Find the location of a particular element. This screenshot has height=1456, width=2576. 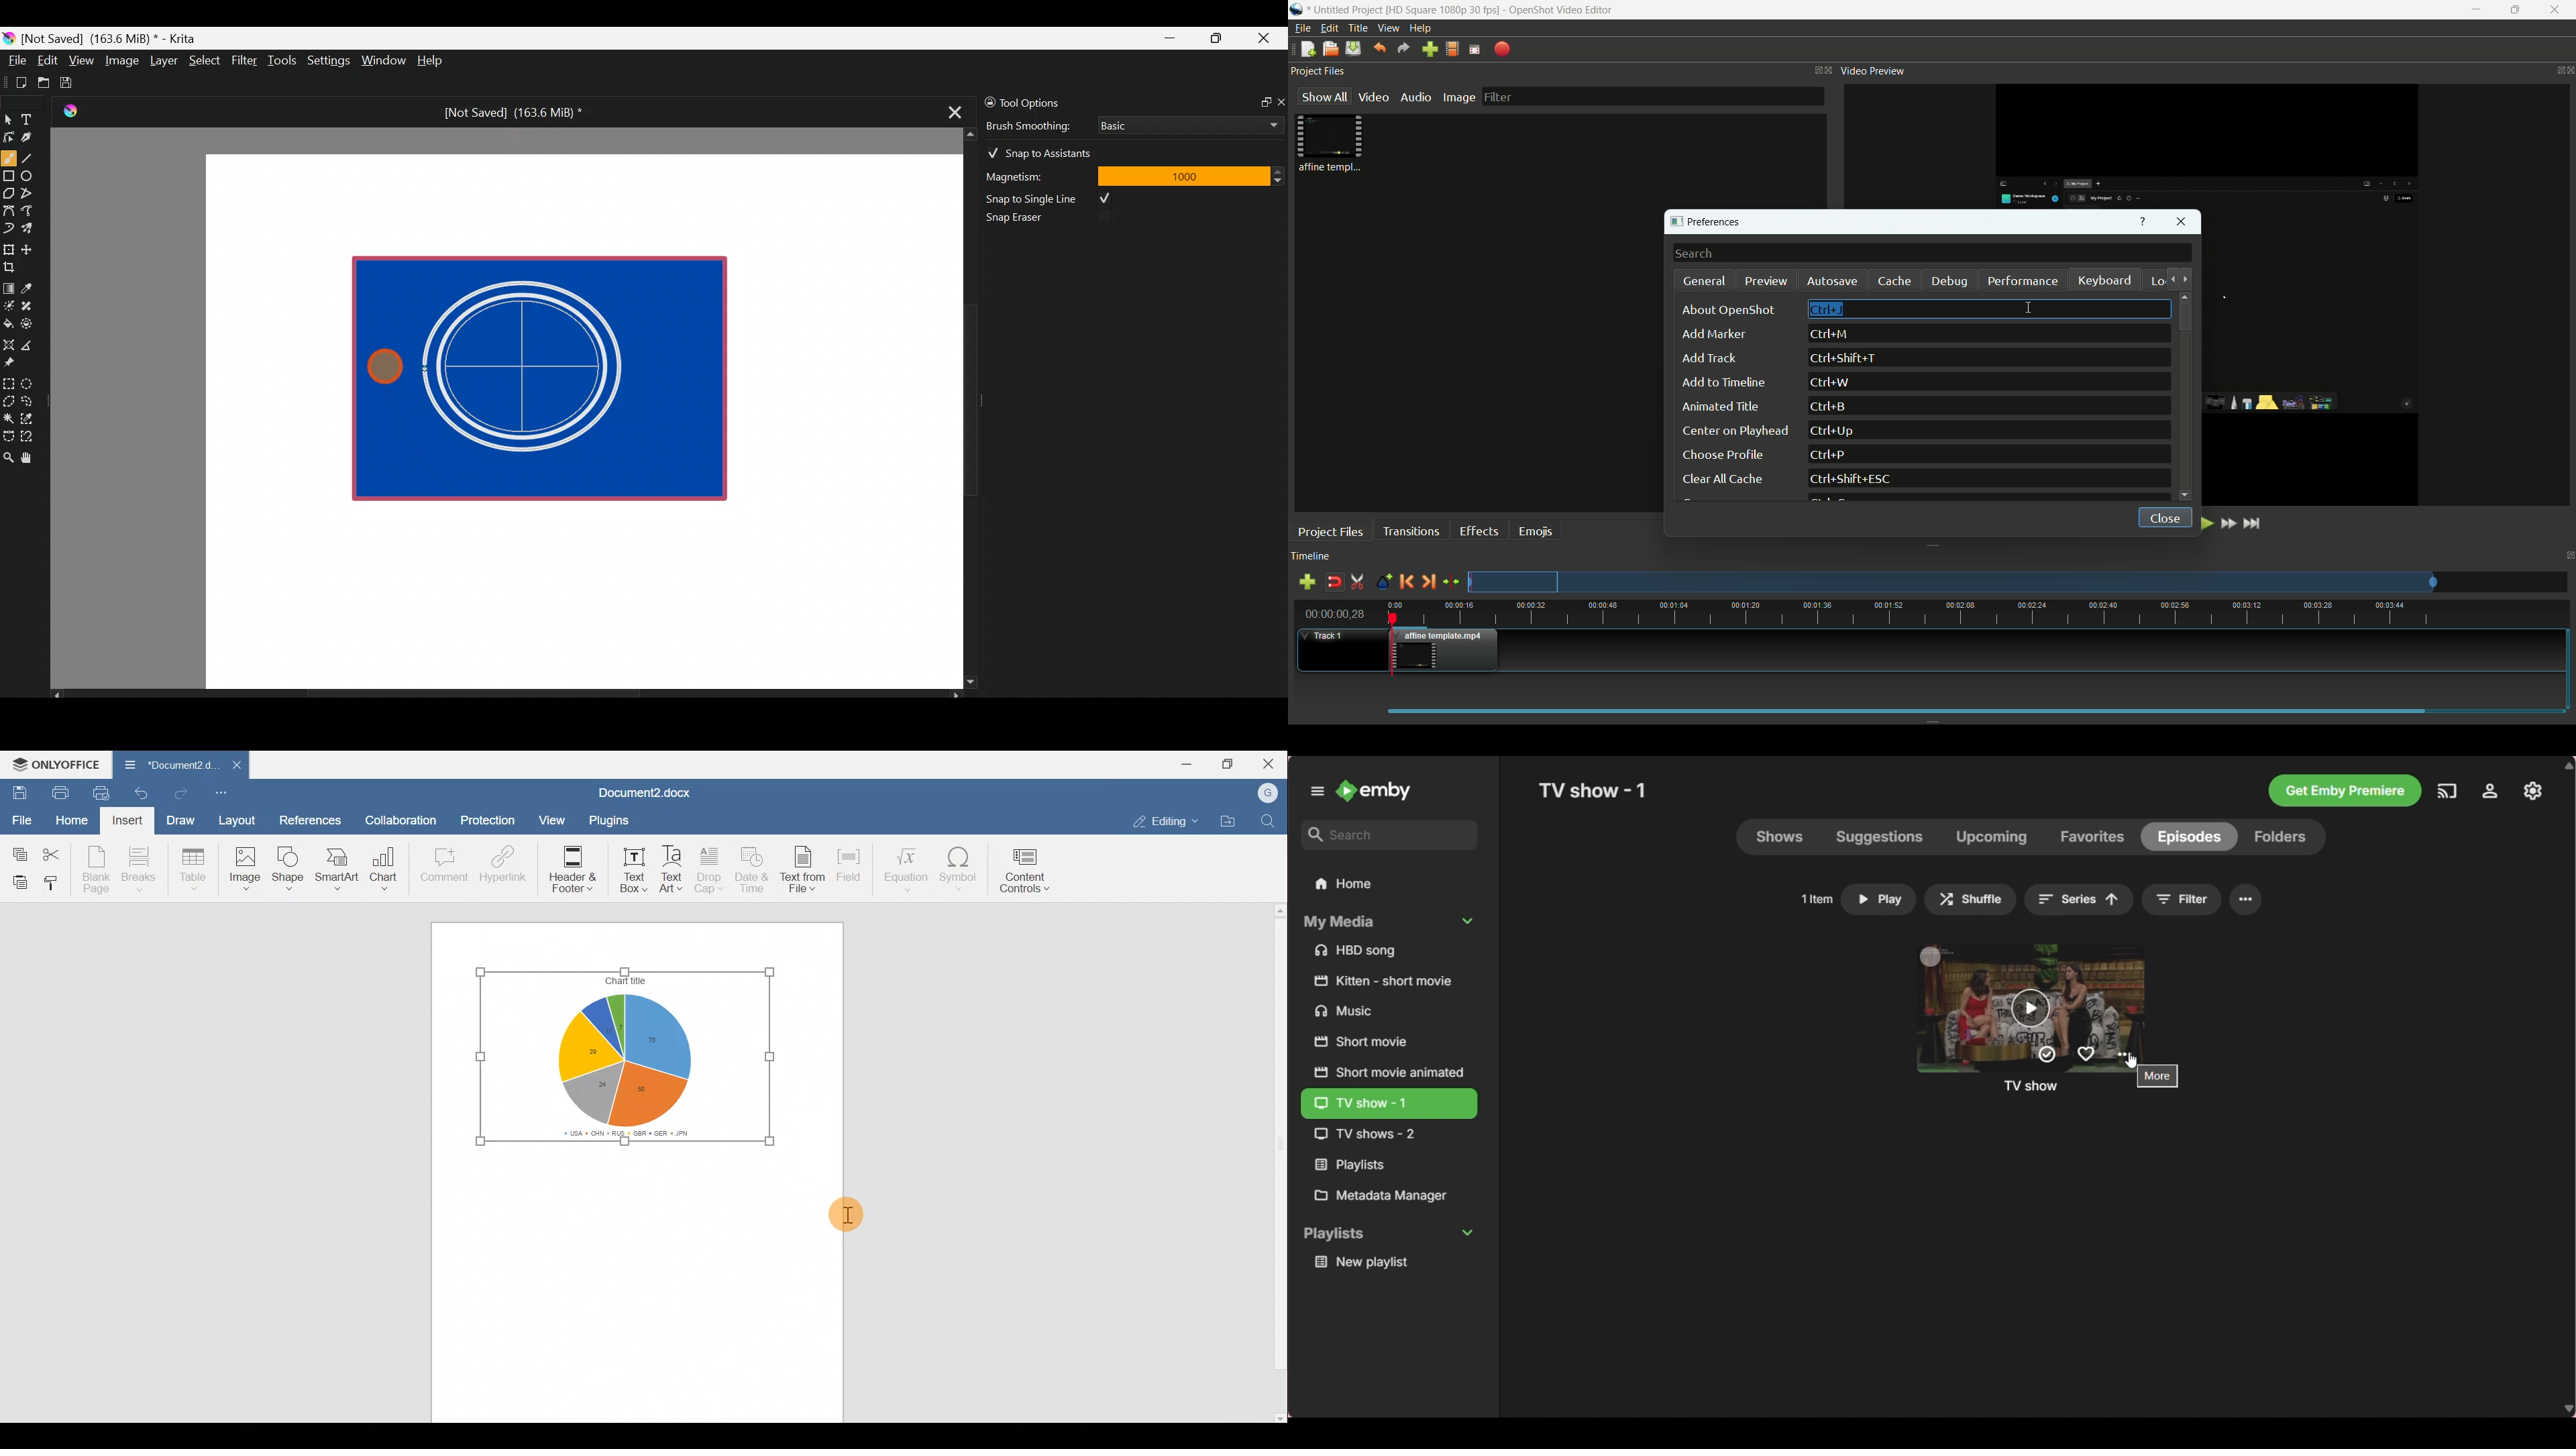

Decrease is located at coordinates (1280, 180).